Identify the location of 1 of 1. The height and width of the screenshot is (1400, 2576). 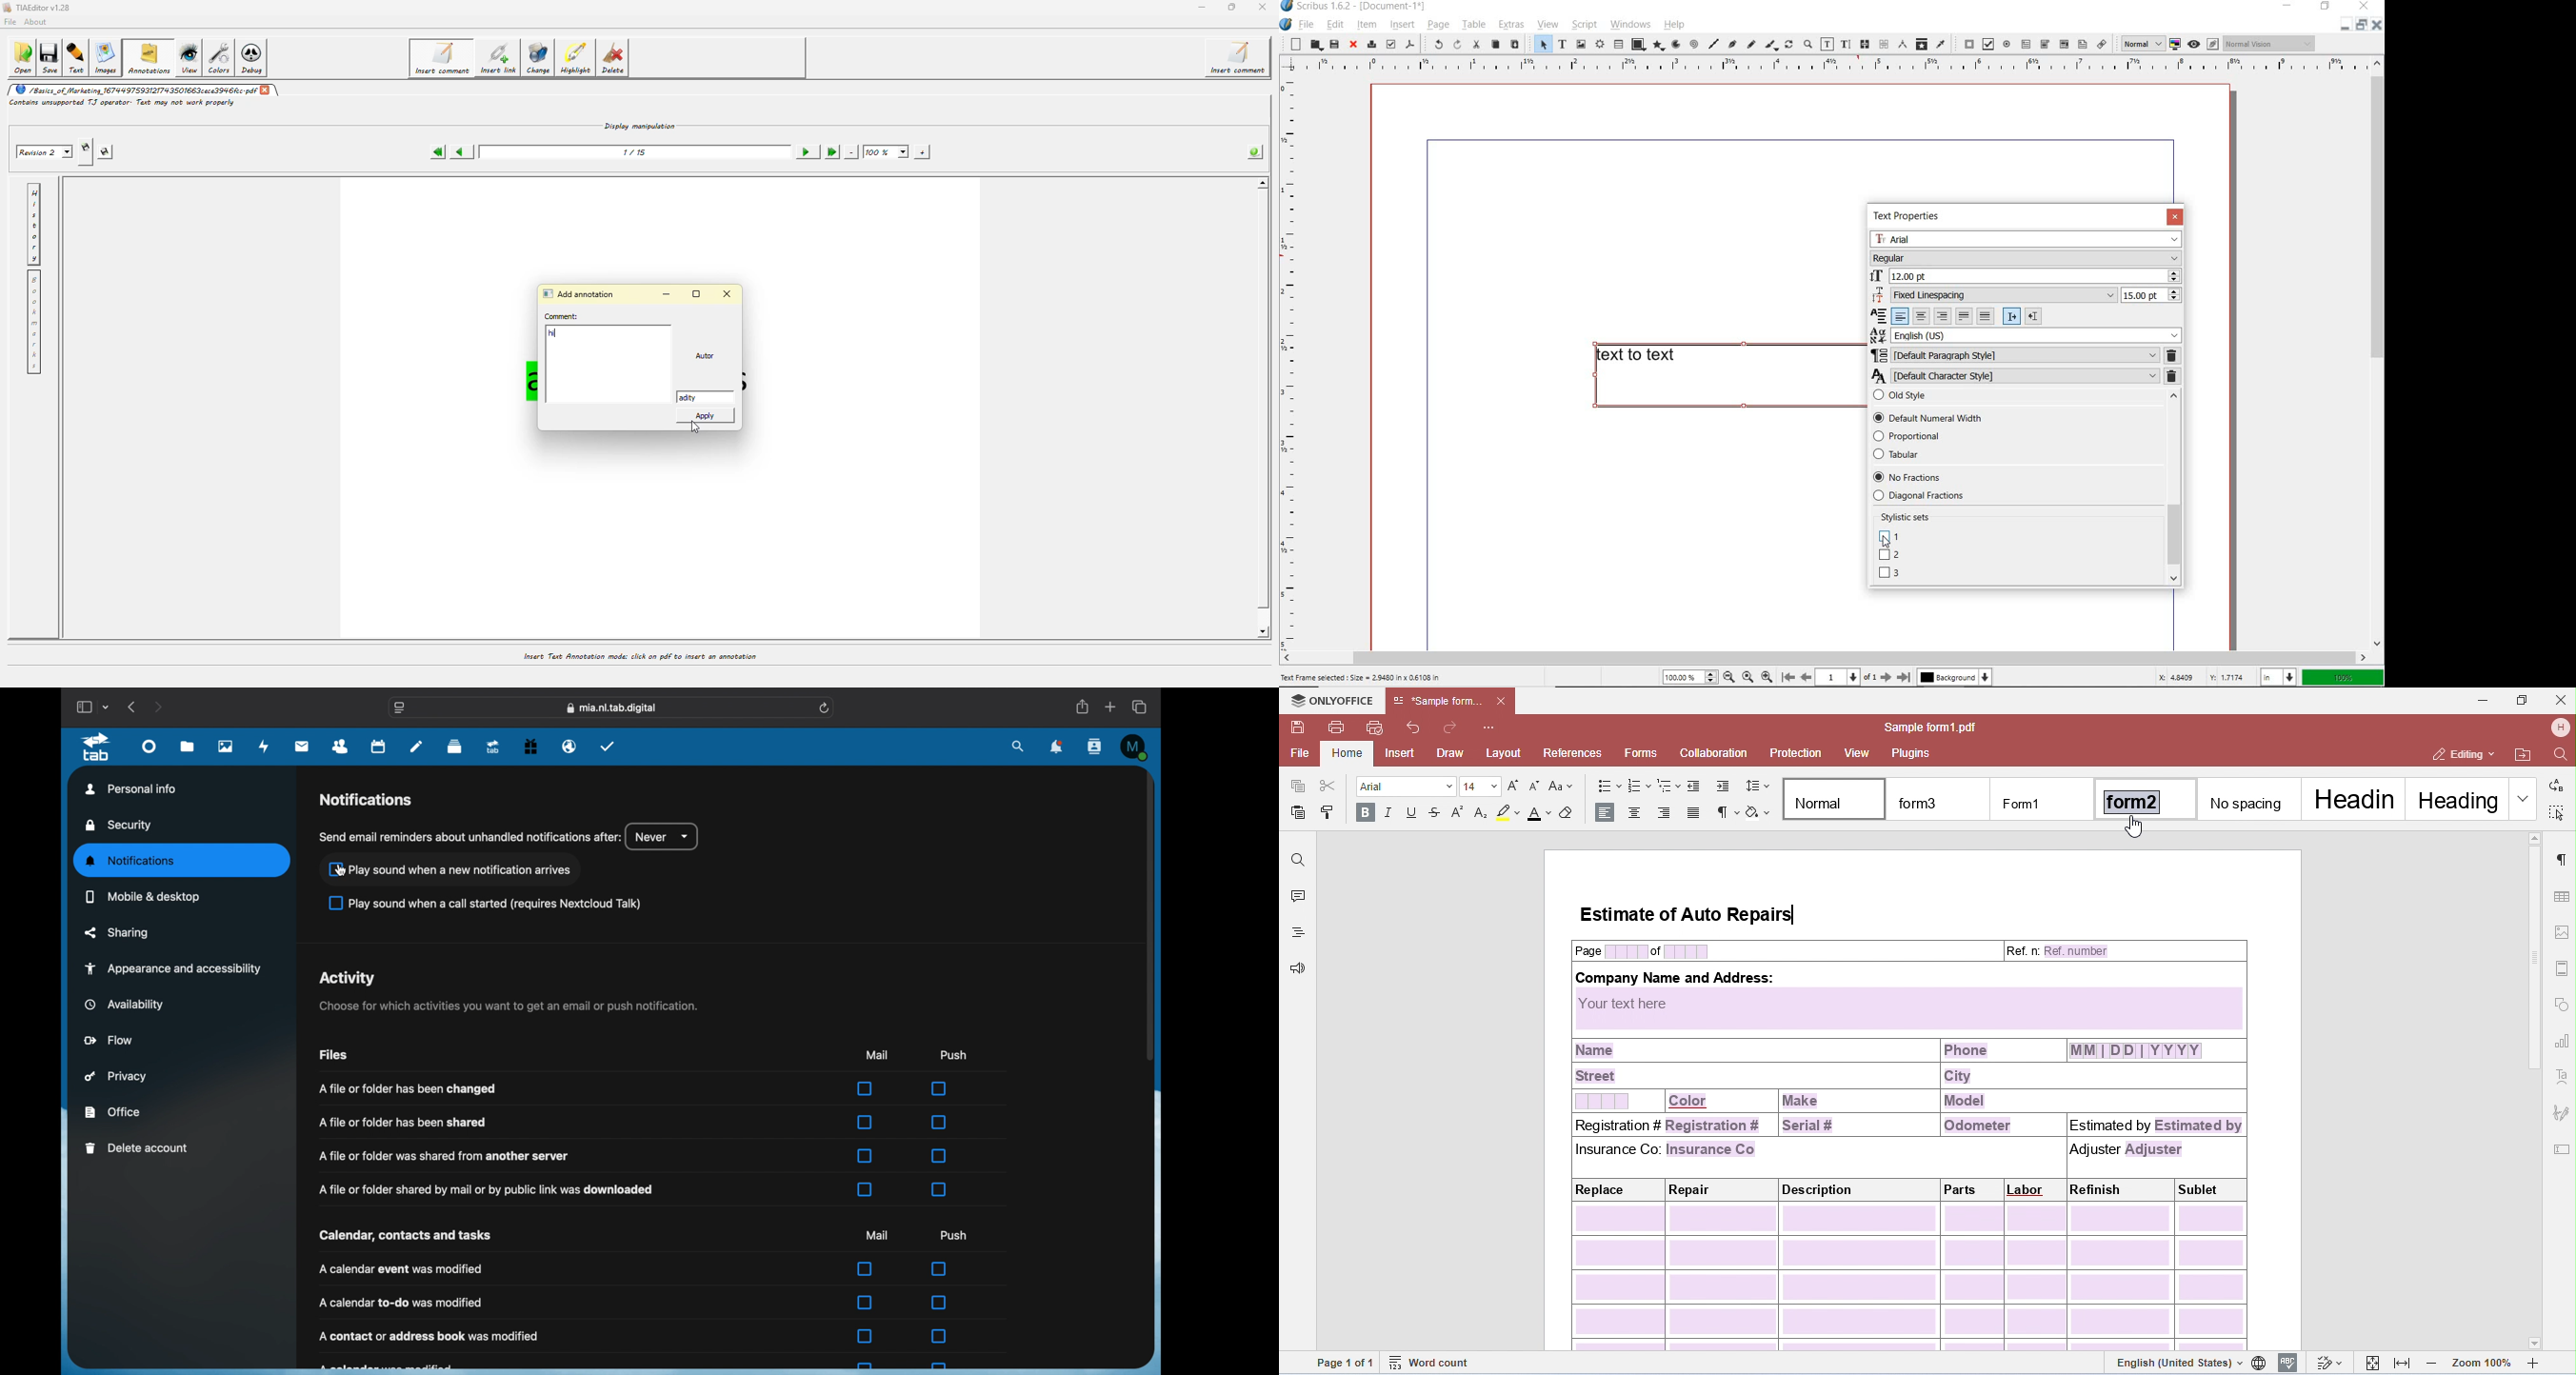
(1846, 677).